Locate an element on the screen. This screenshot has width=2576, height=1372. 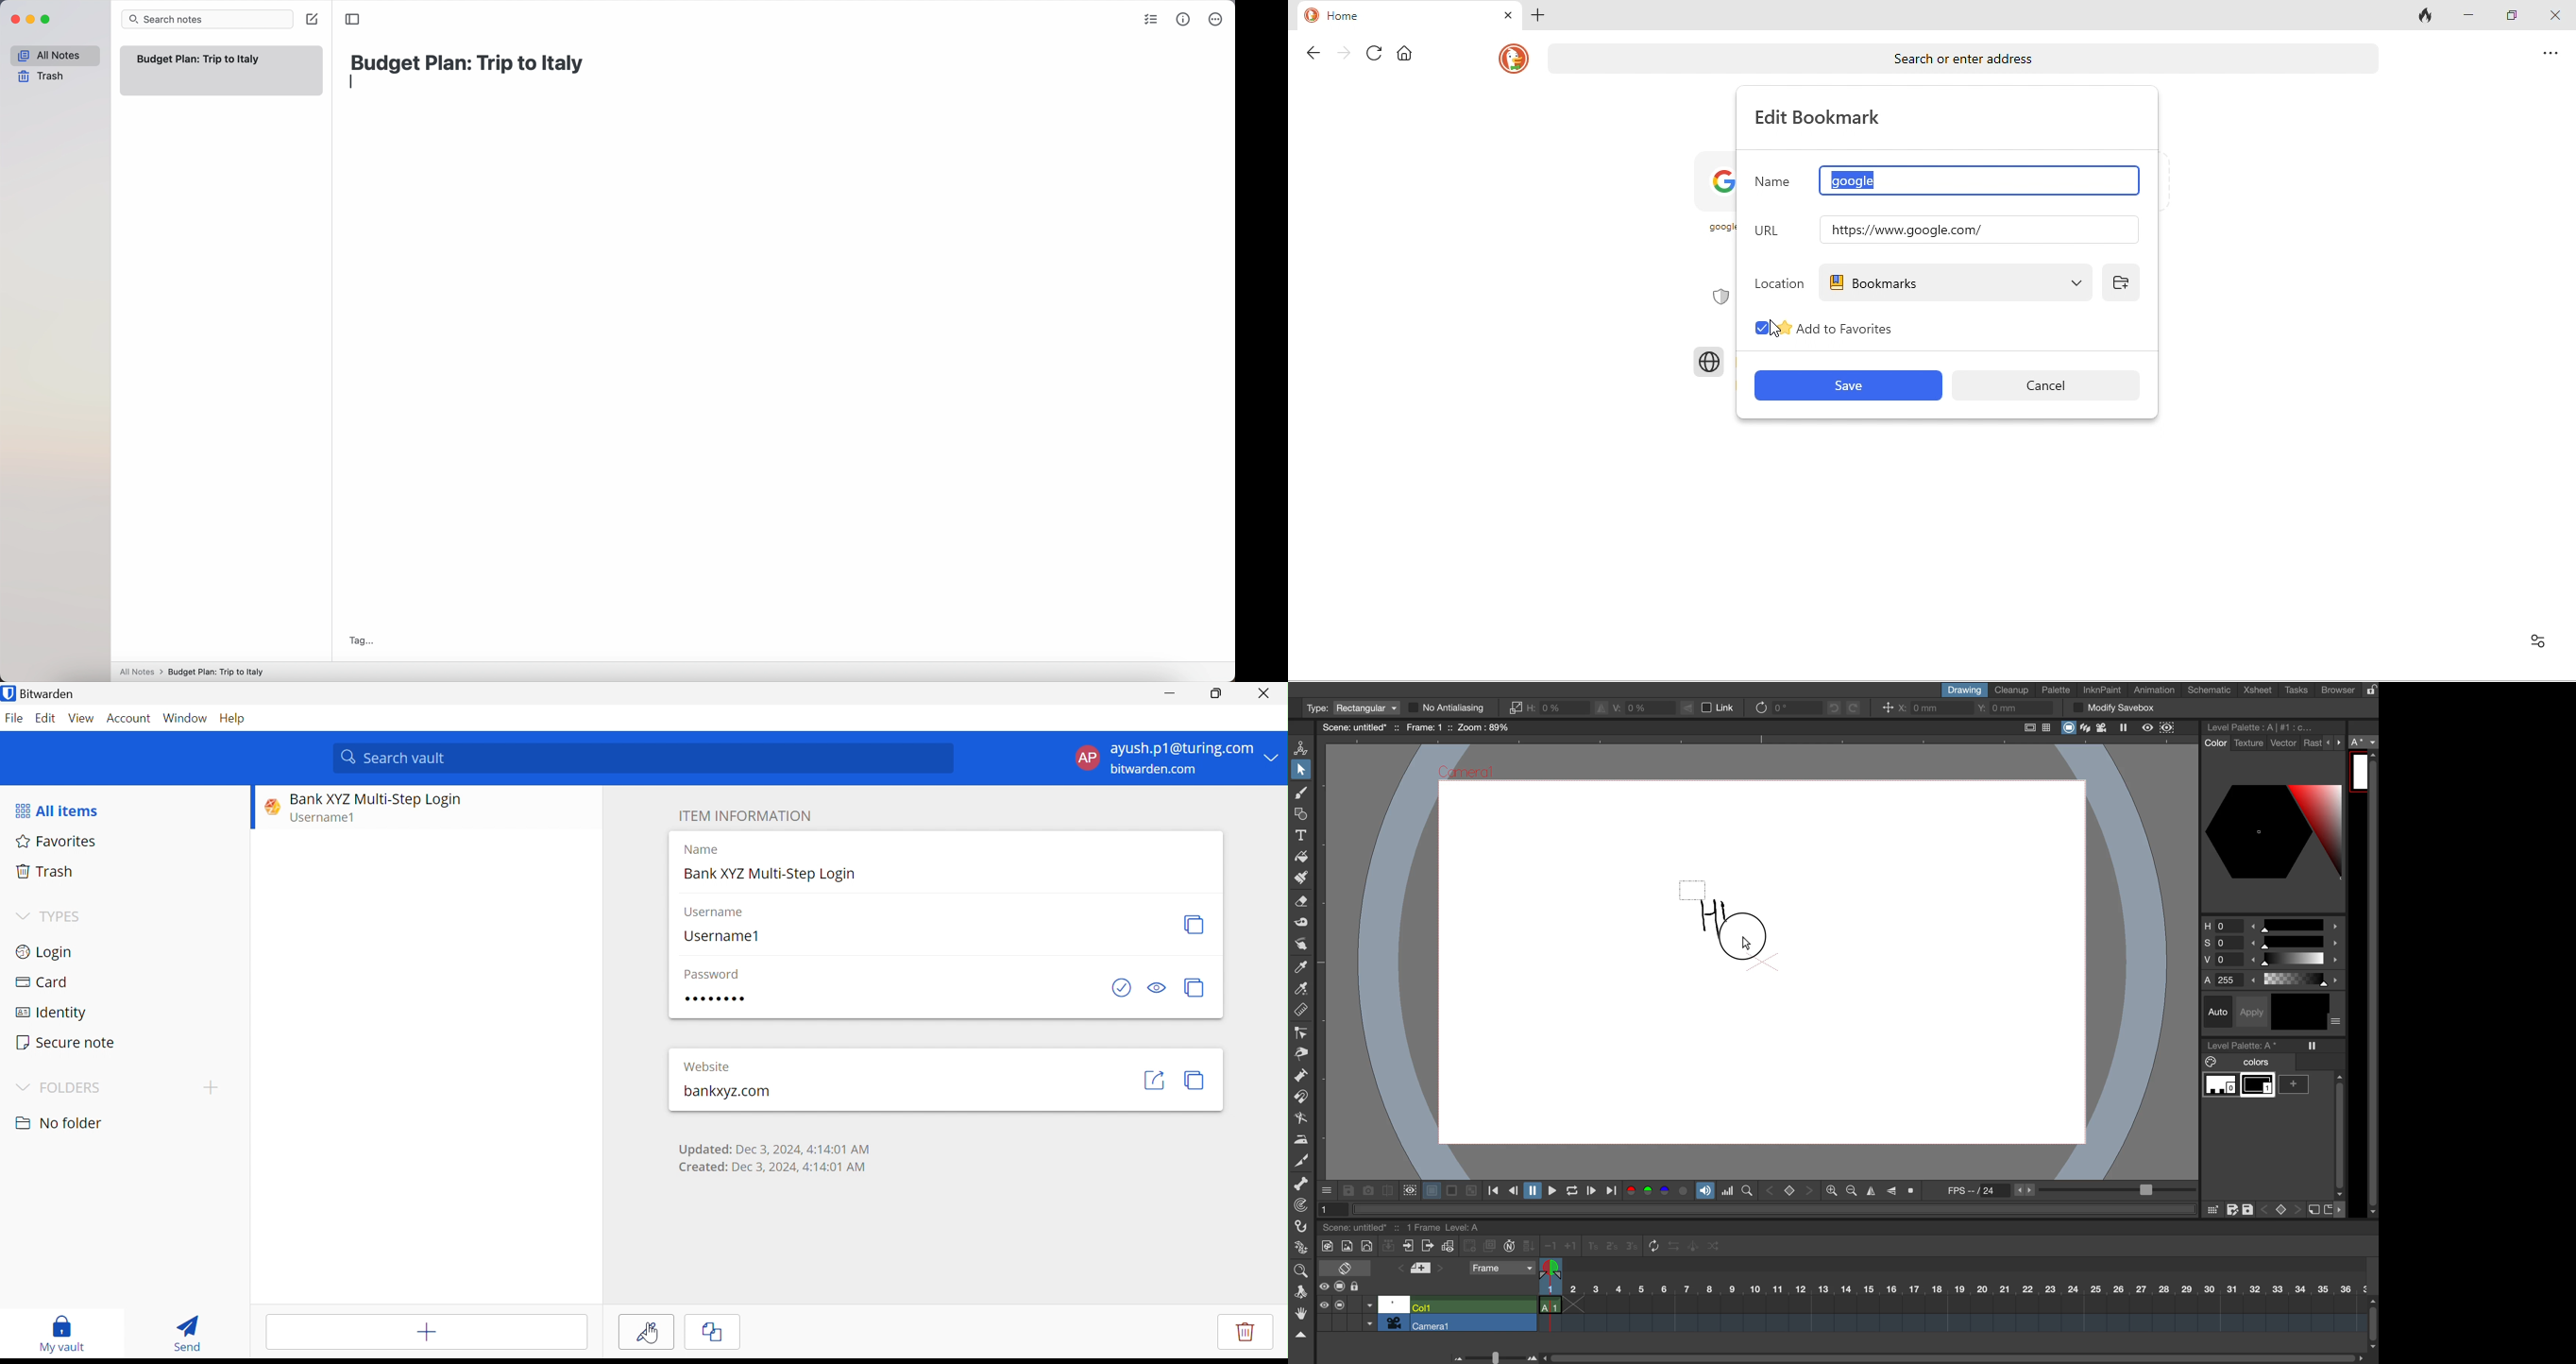
Delete is located at coordinates (1248, 1333).